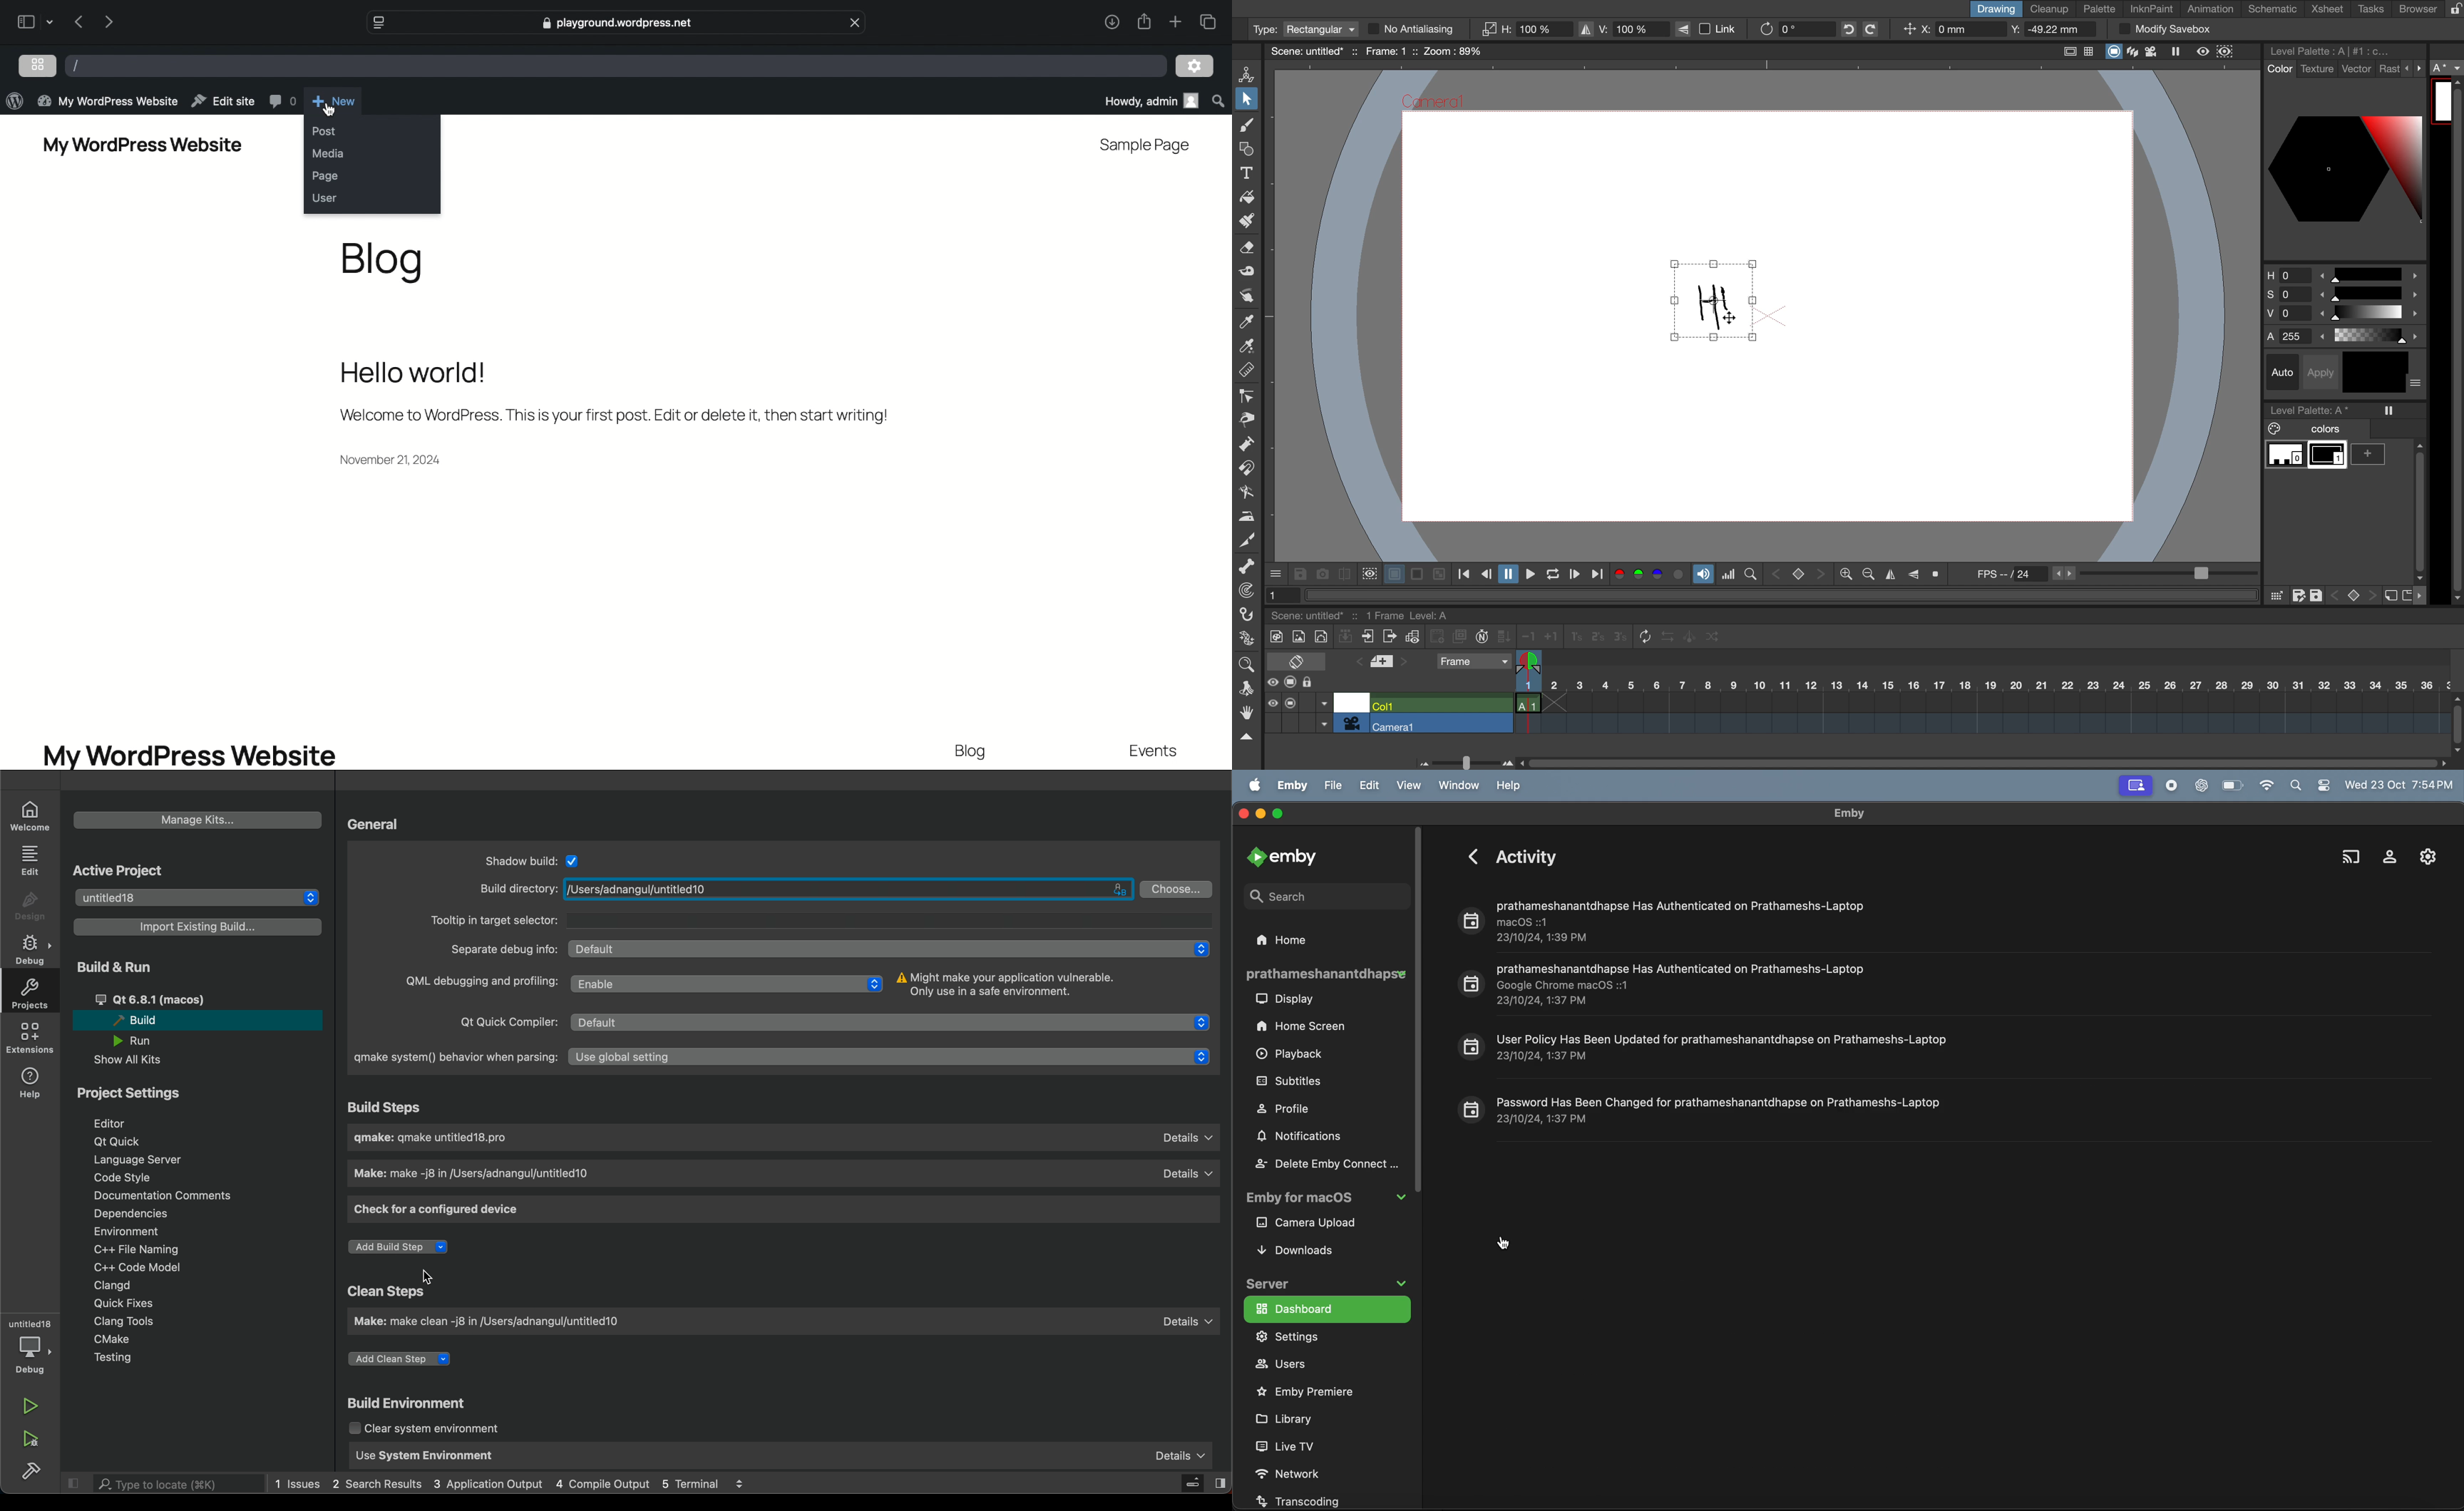  What do you see at coordinates (32, 1080) in the screenshot?
I see `help` at bounding box center [32, 1080].